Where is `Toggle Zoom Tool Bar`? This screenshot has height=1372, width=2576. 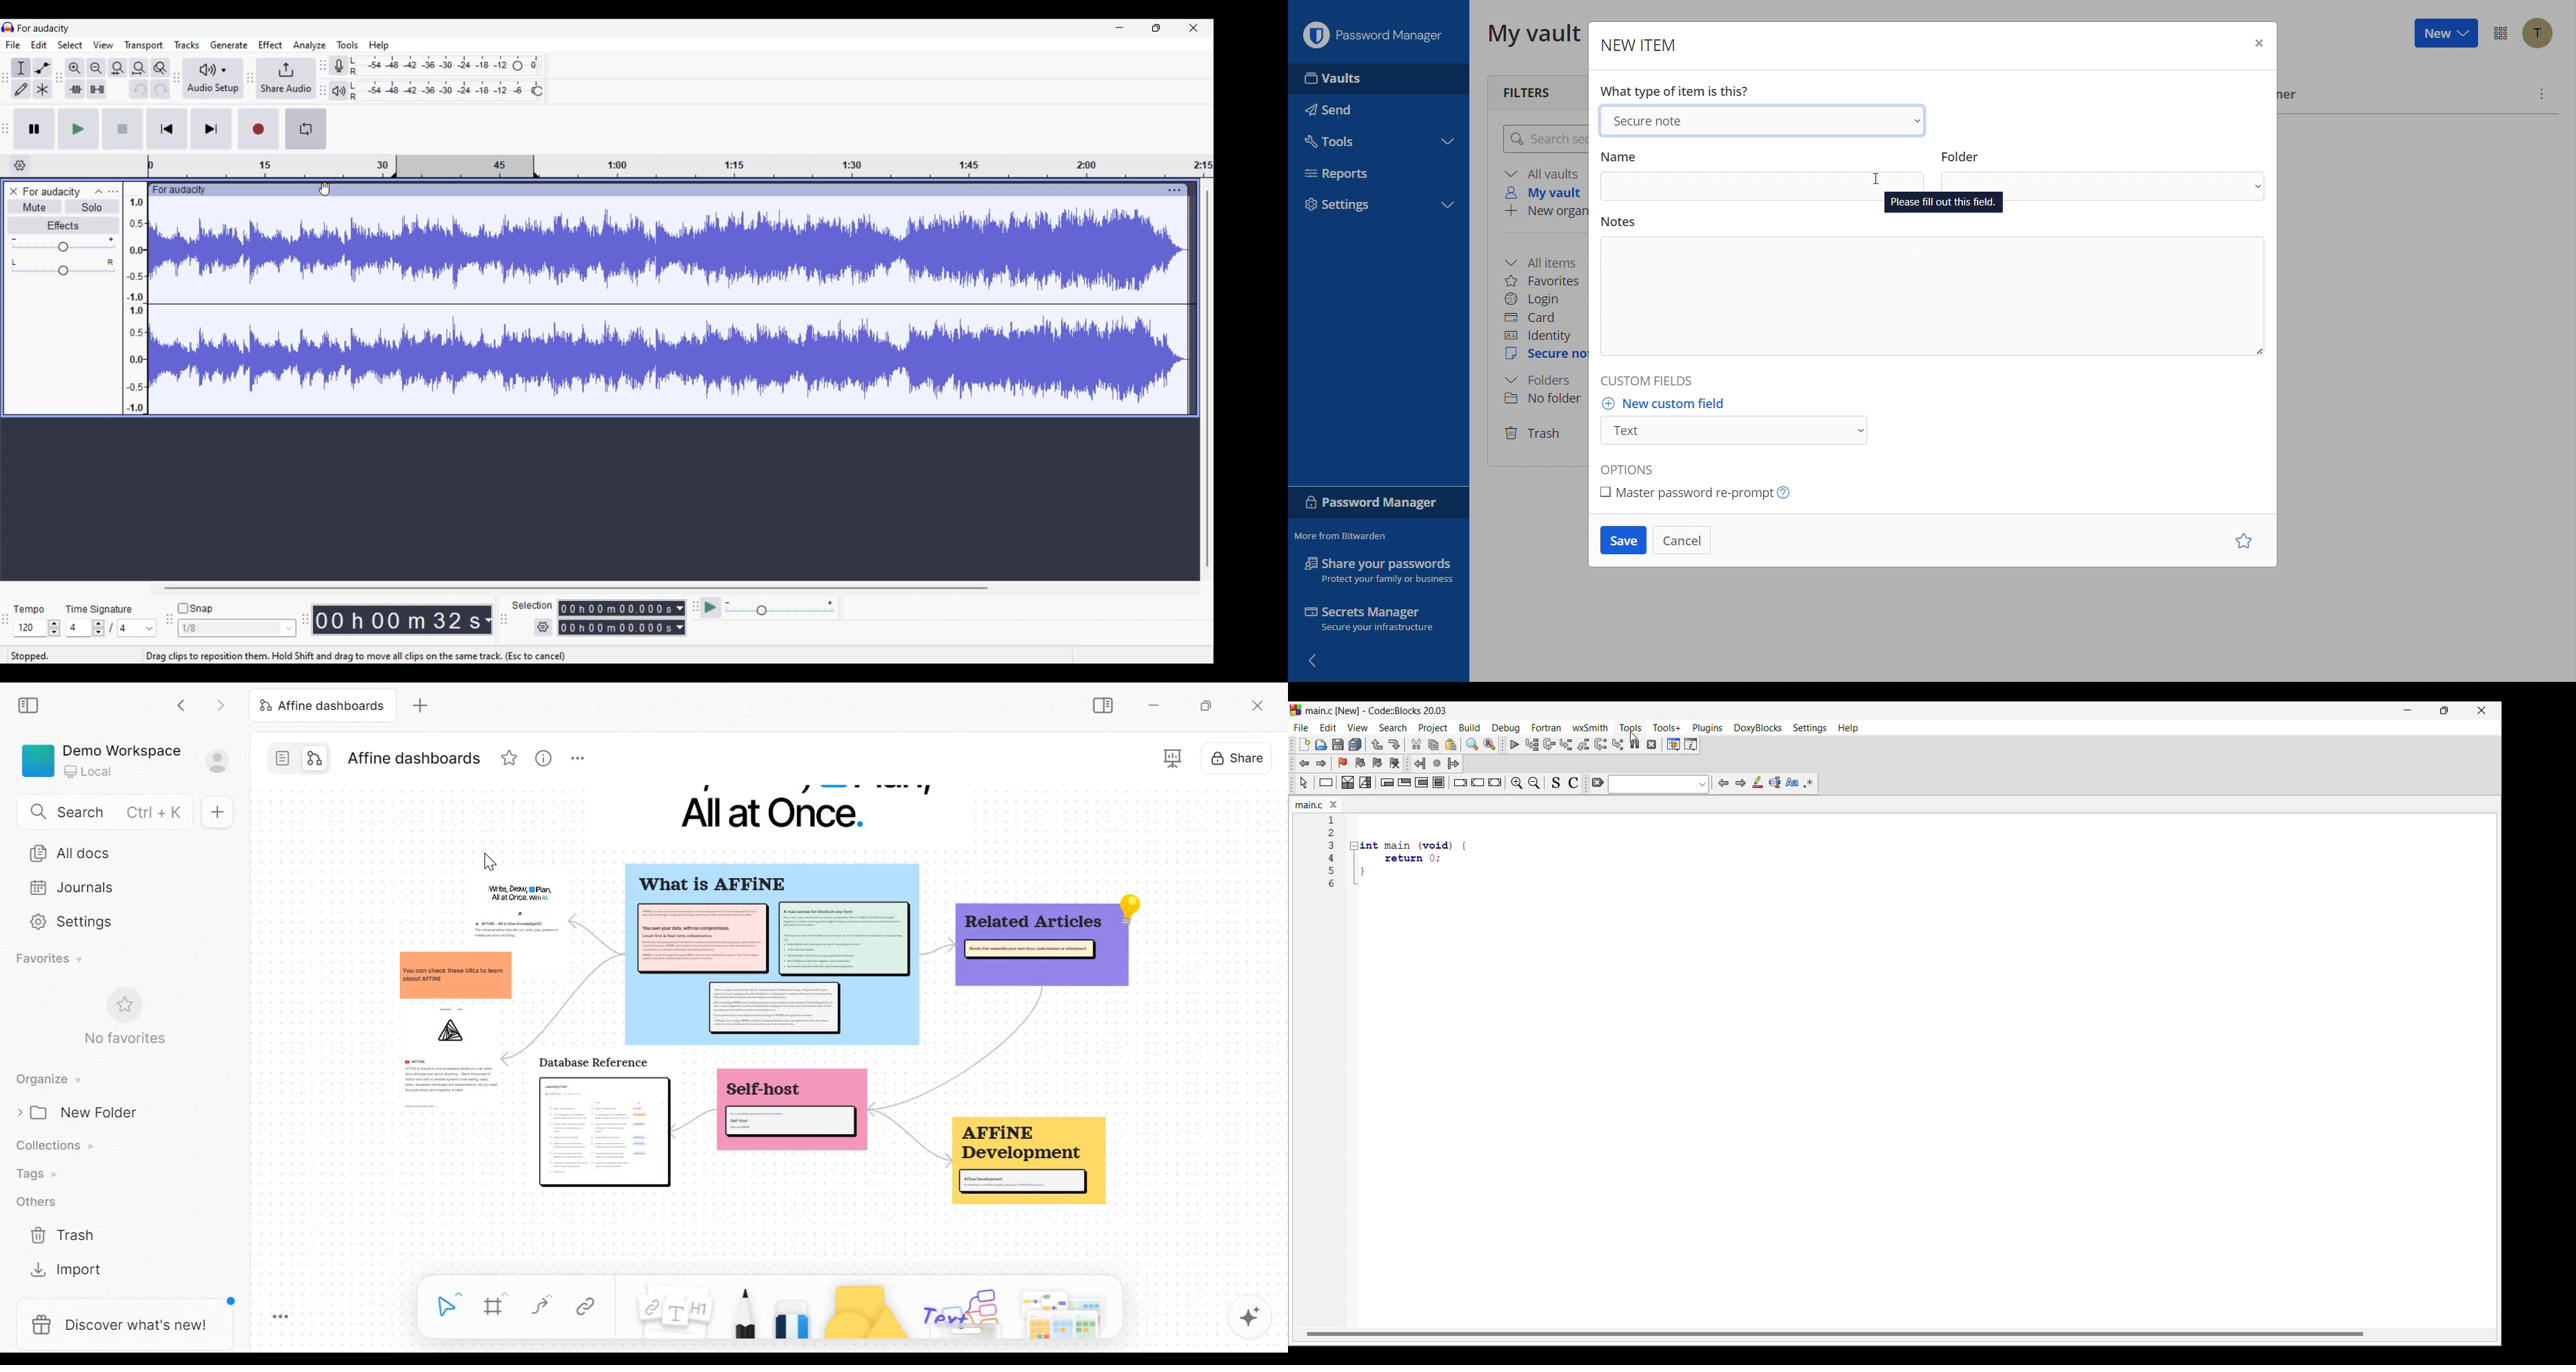 Toggle Zoom Tool Bar is located at coordinates (278, 1317).